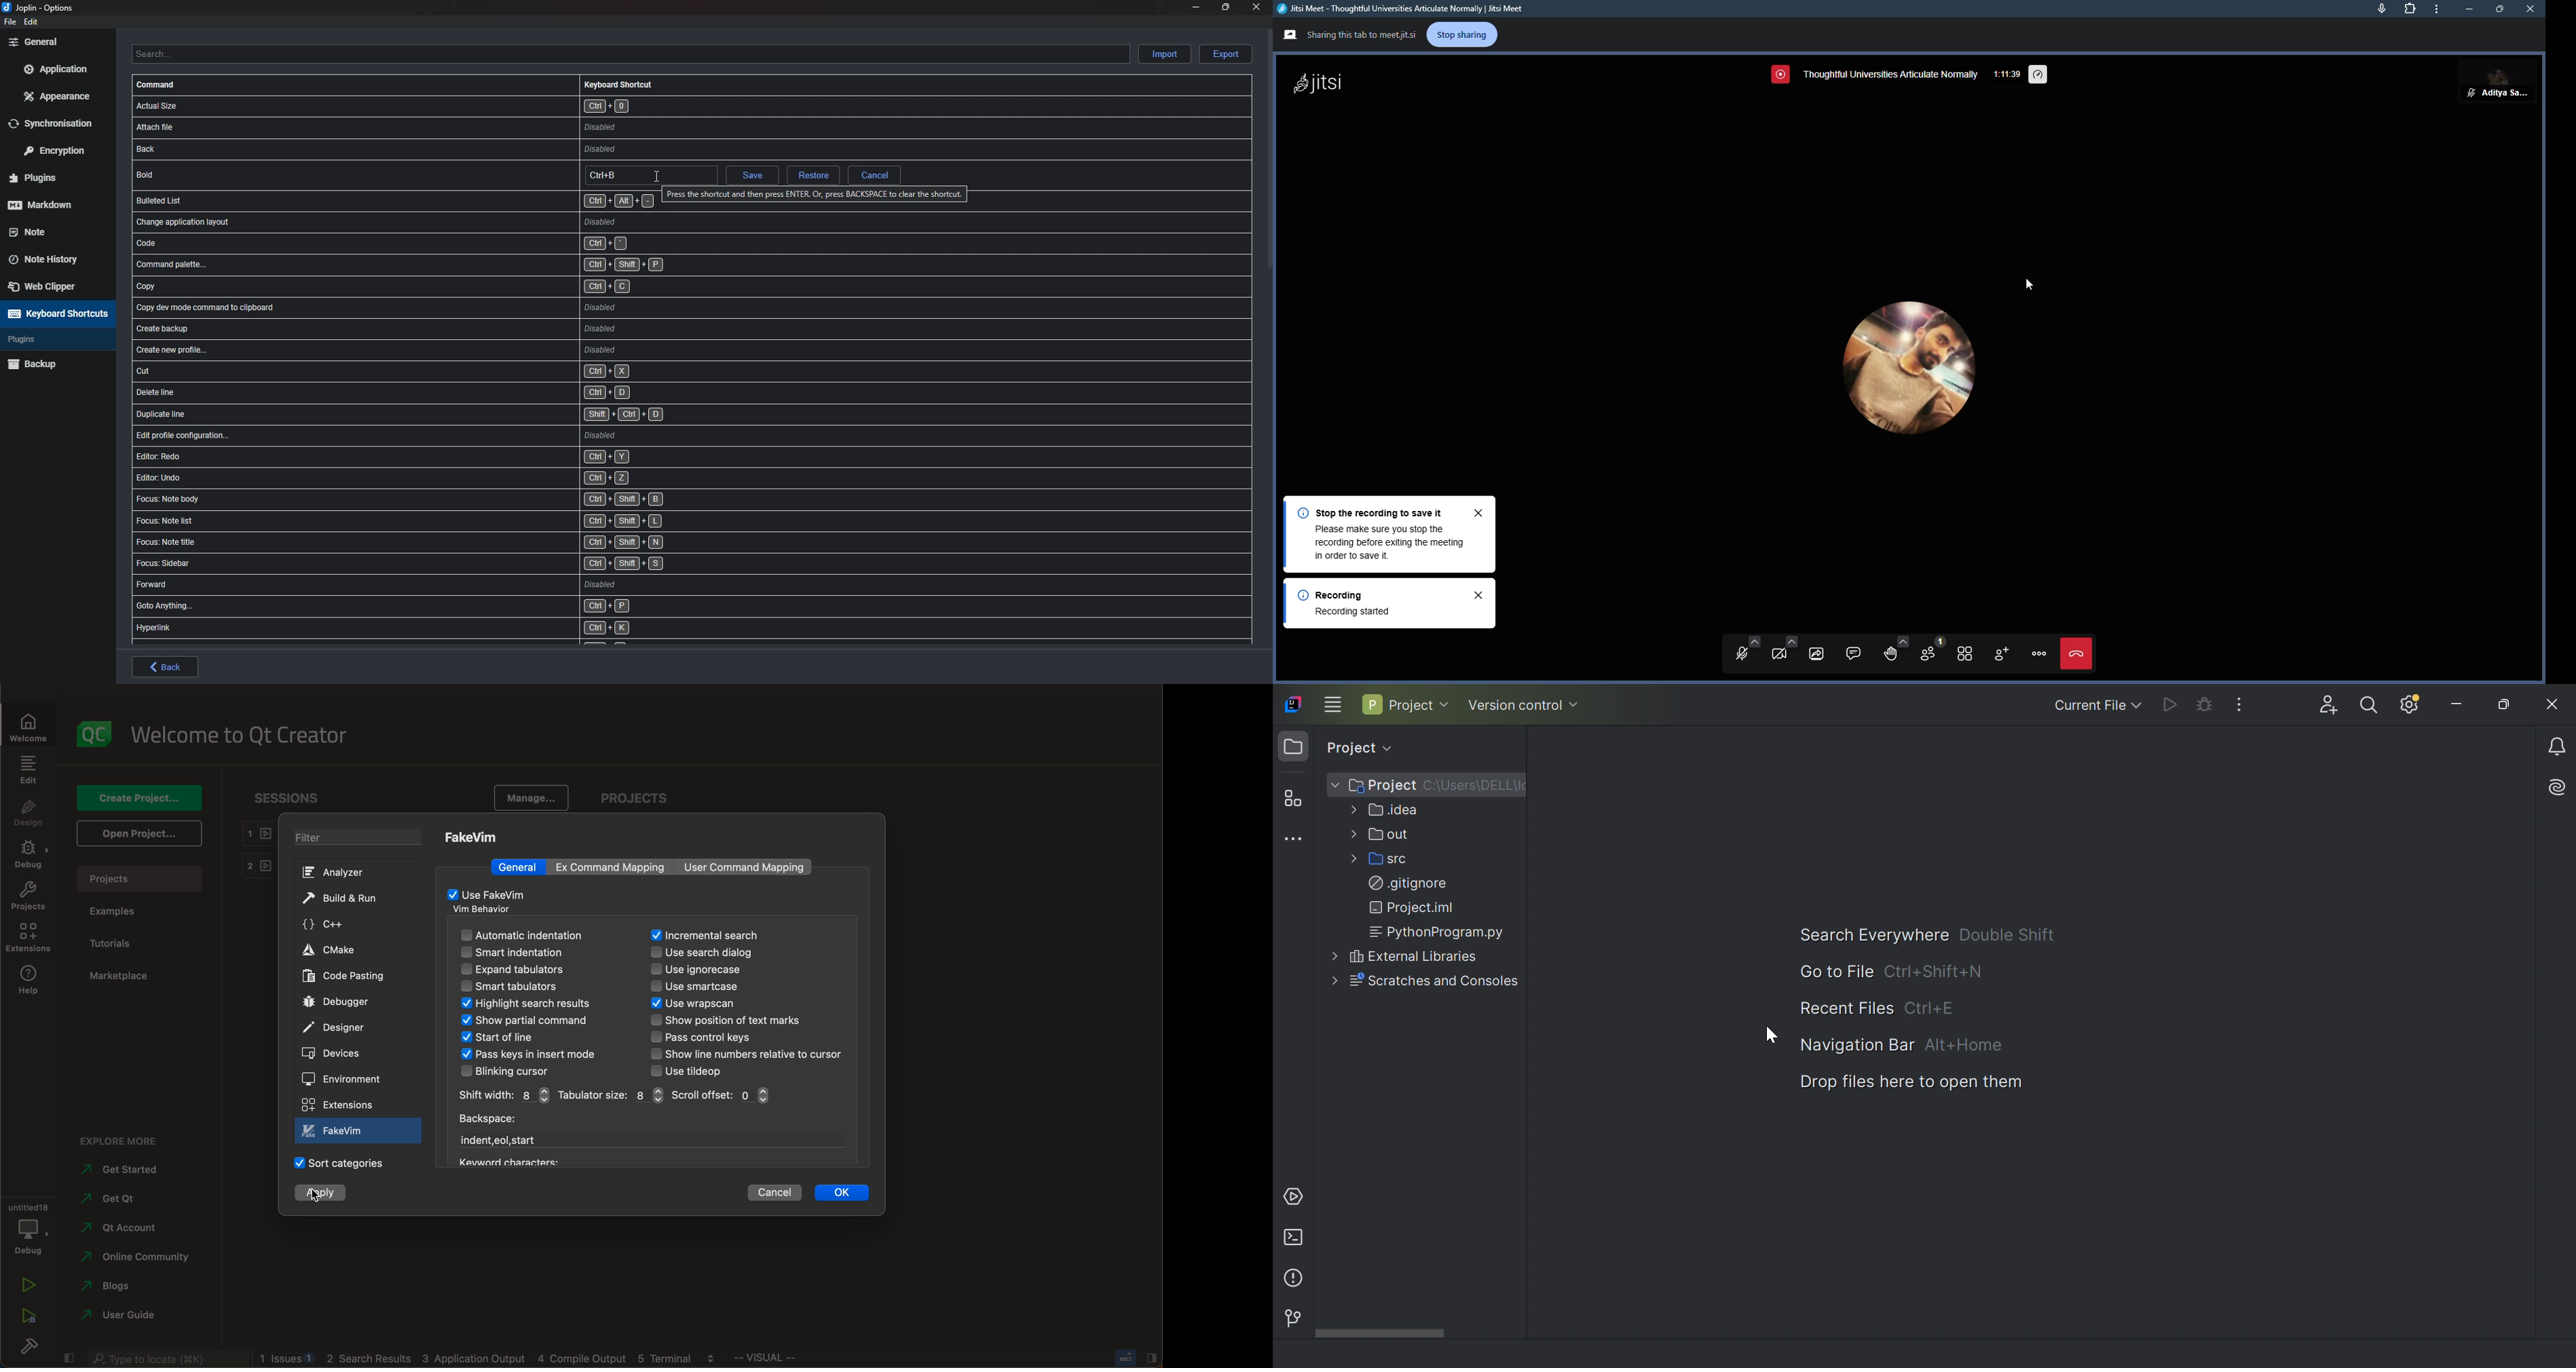 This screenshot has width=2576, height=1372. I want to click on shortcut, so click(452, 392).